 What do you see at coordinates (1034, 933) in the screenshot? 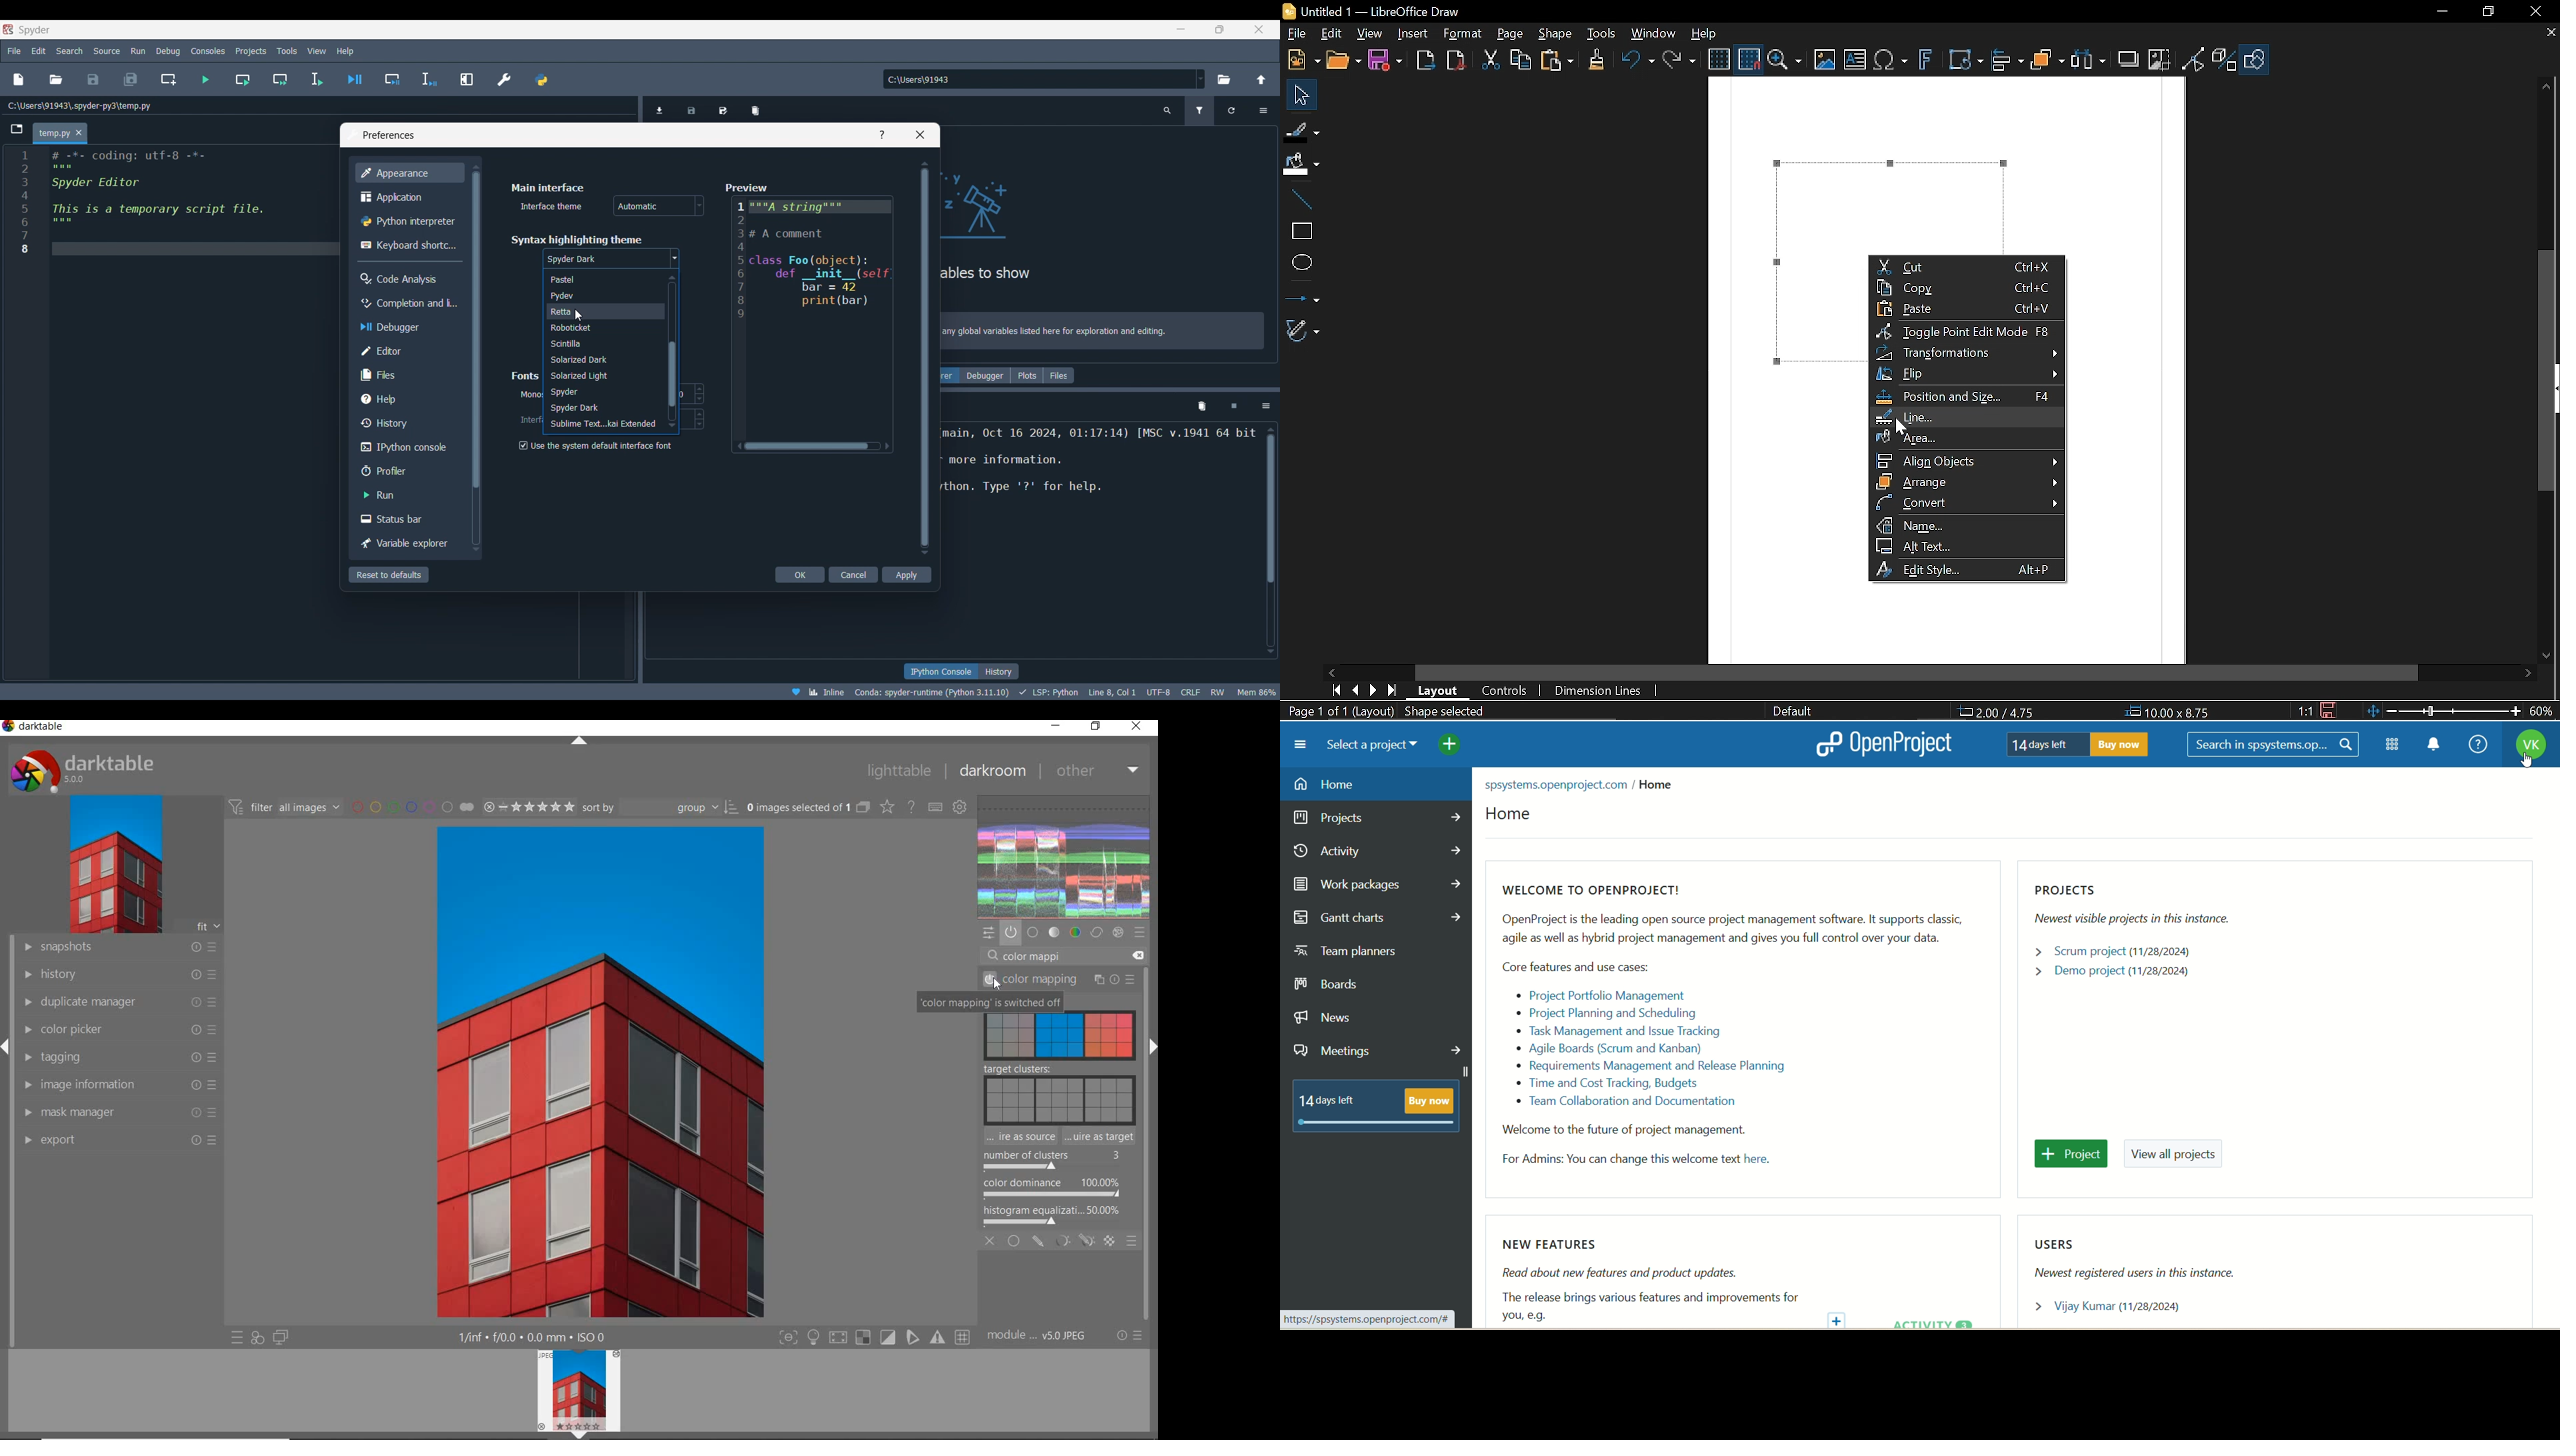
I see `base` at bounding box center [1034, 933].